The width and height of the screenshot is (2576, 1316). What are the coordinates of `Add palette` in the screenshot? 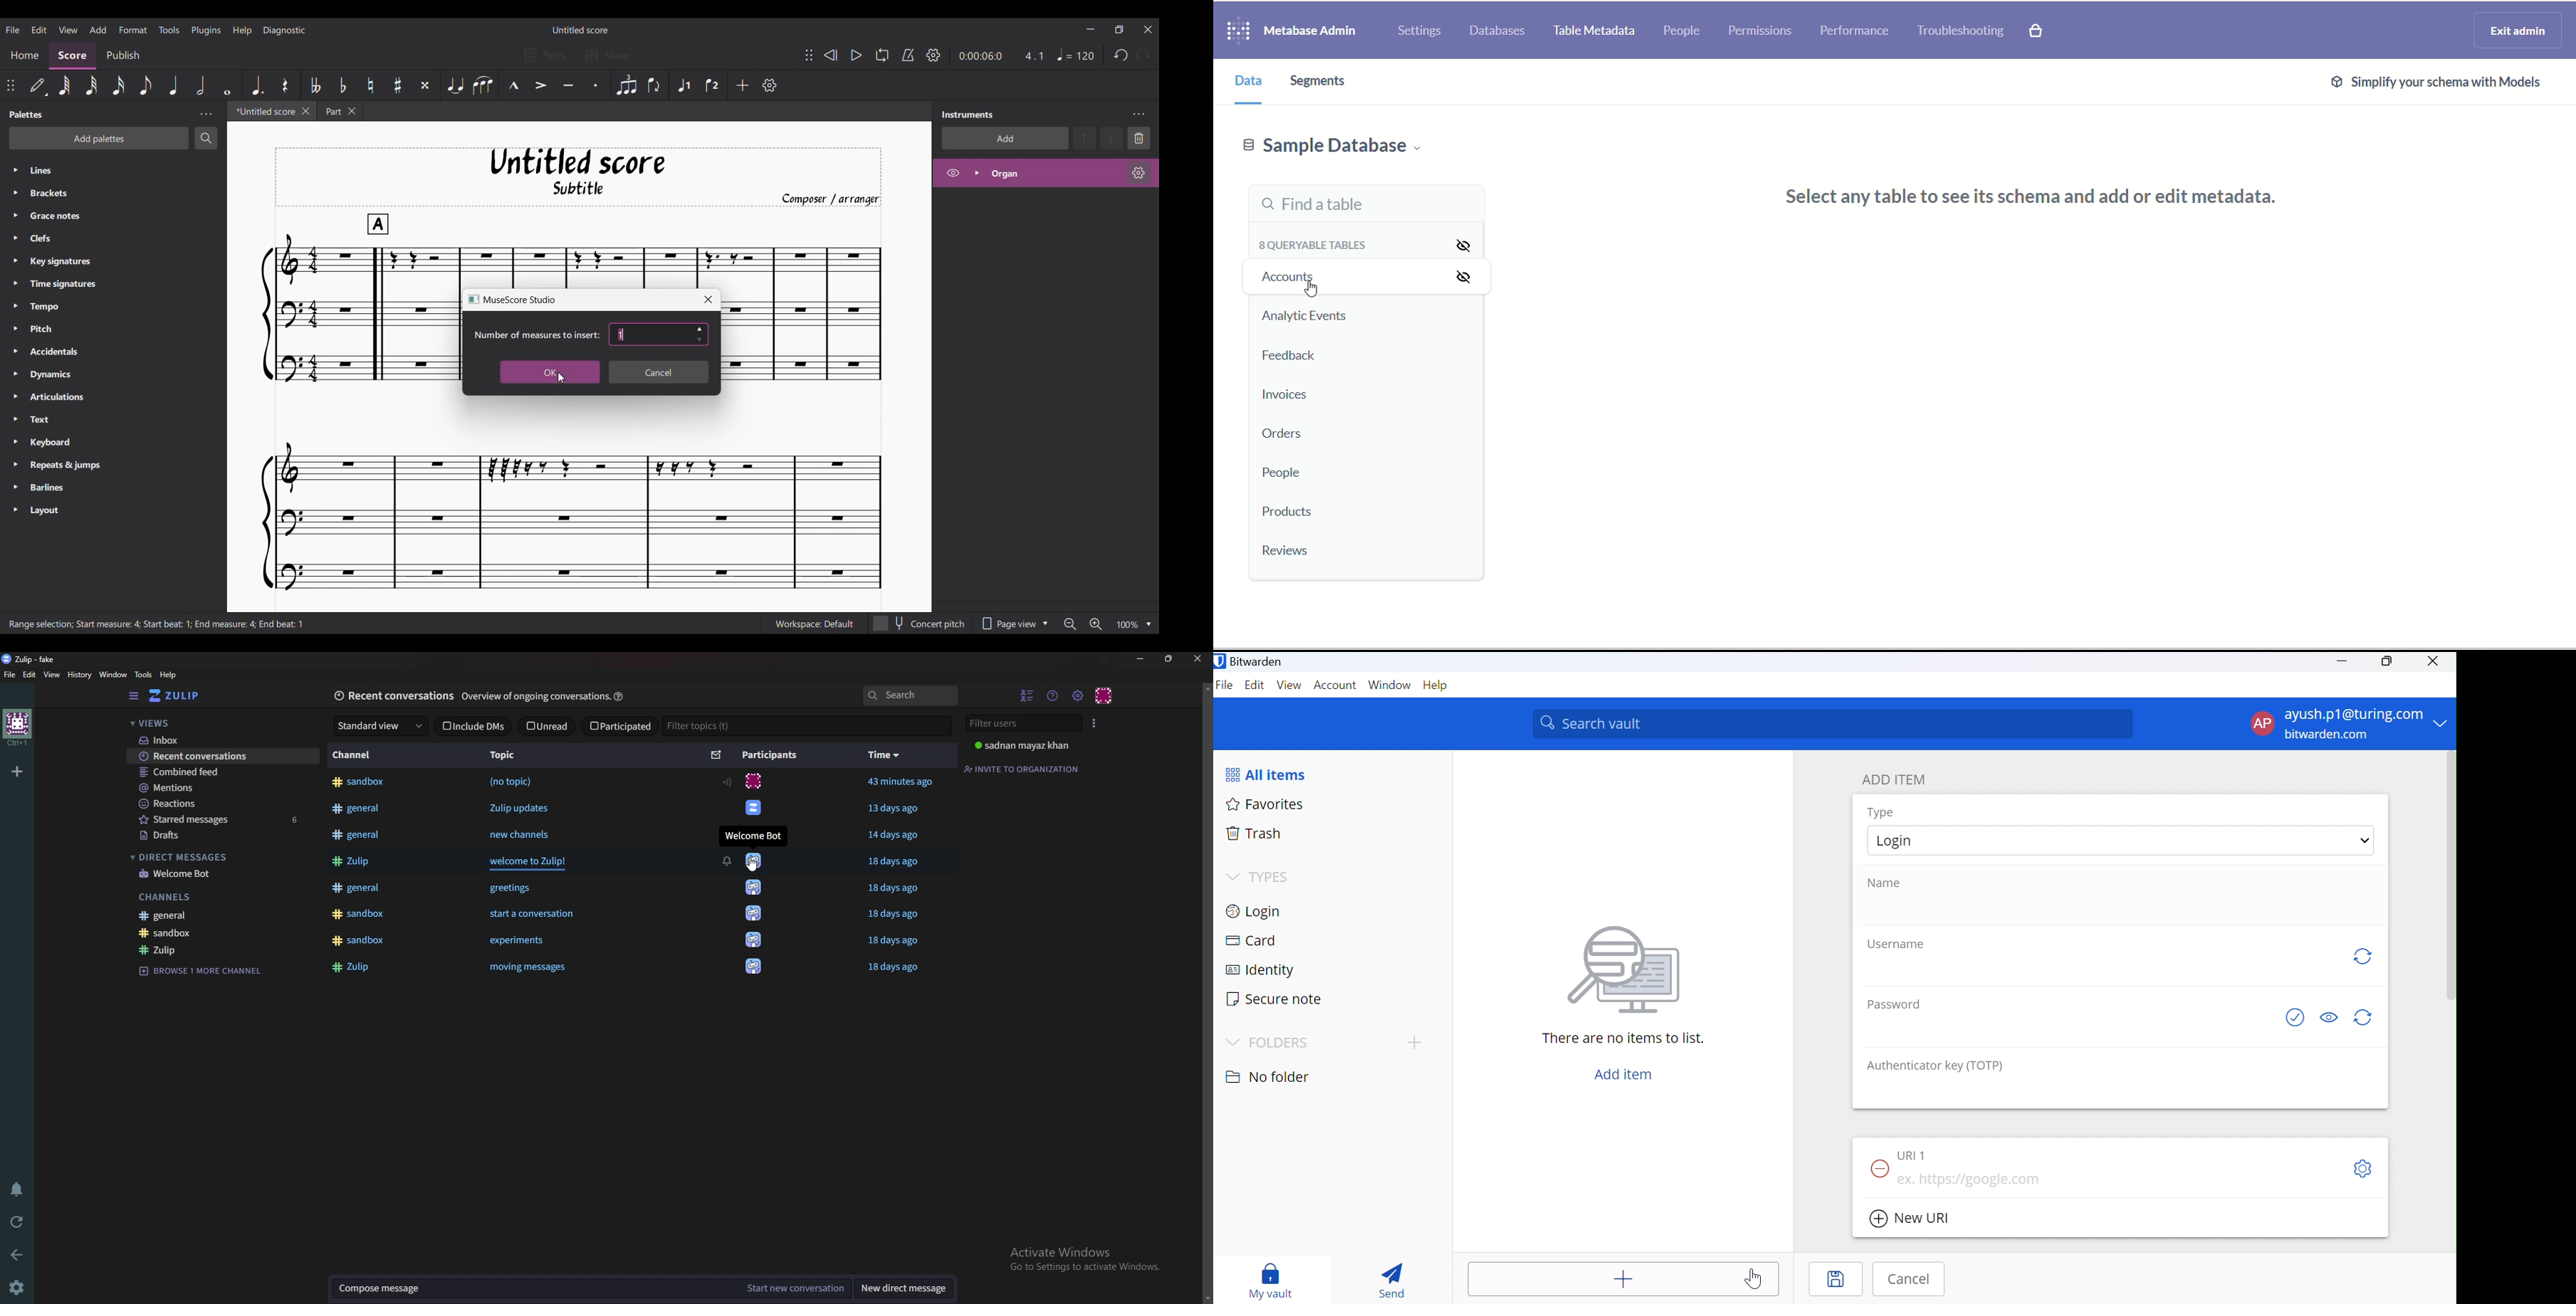 It's located at (100, 138).